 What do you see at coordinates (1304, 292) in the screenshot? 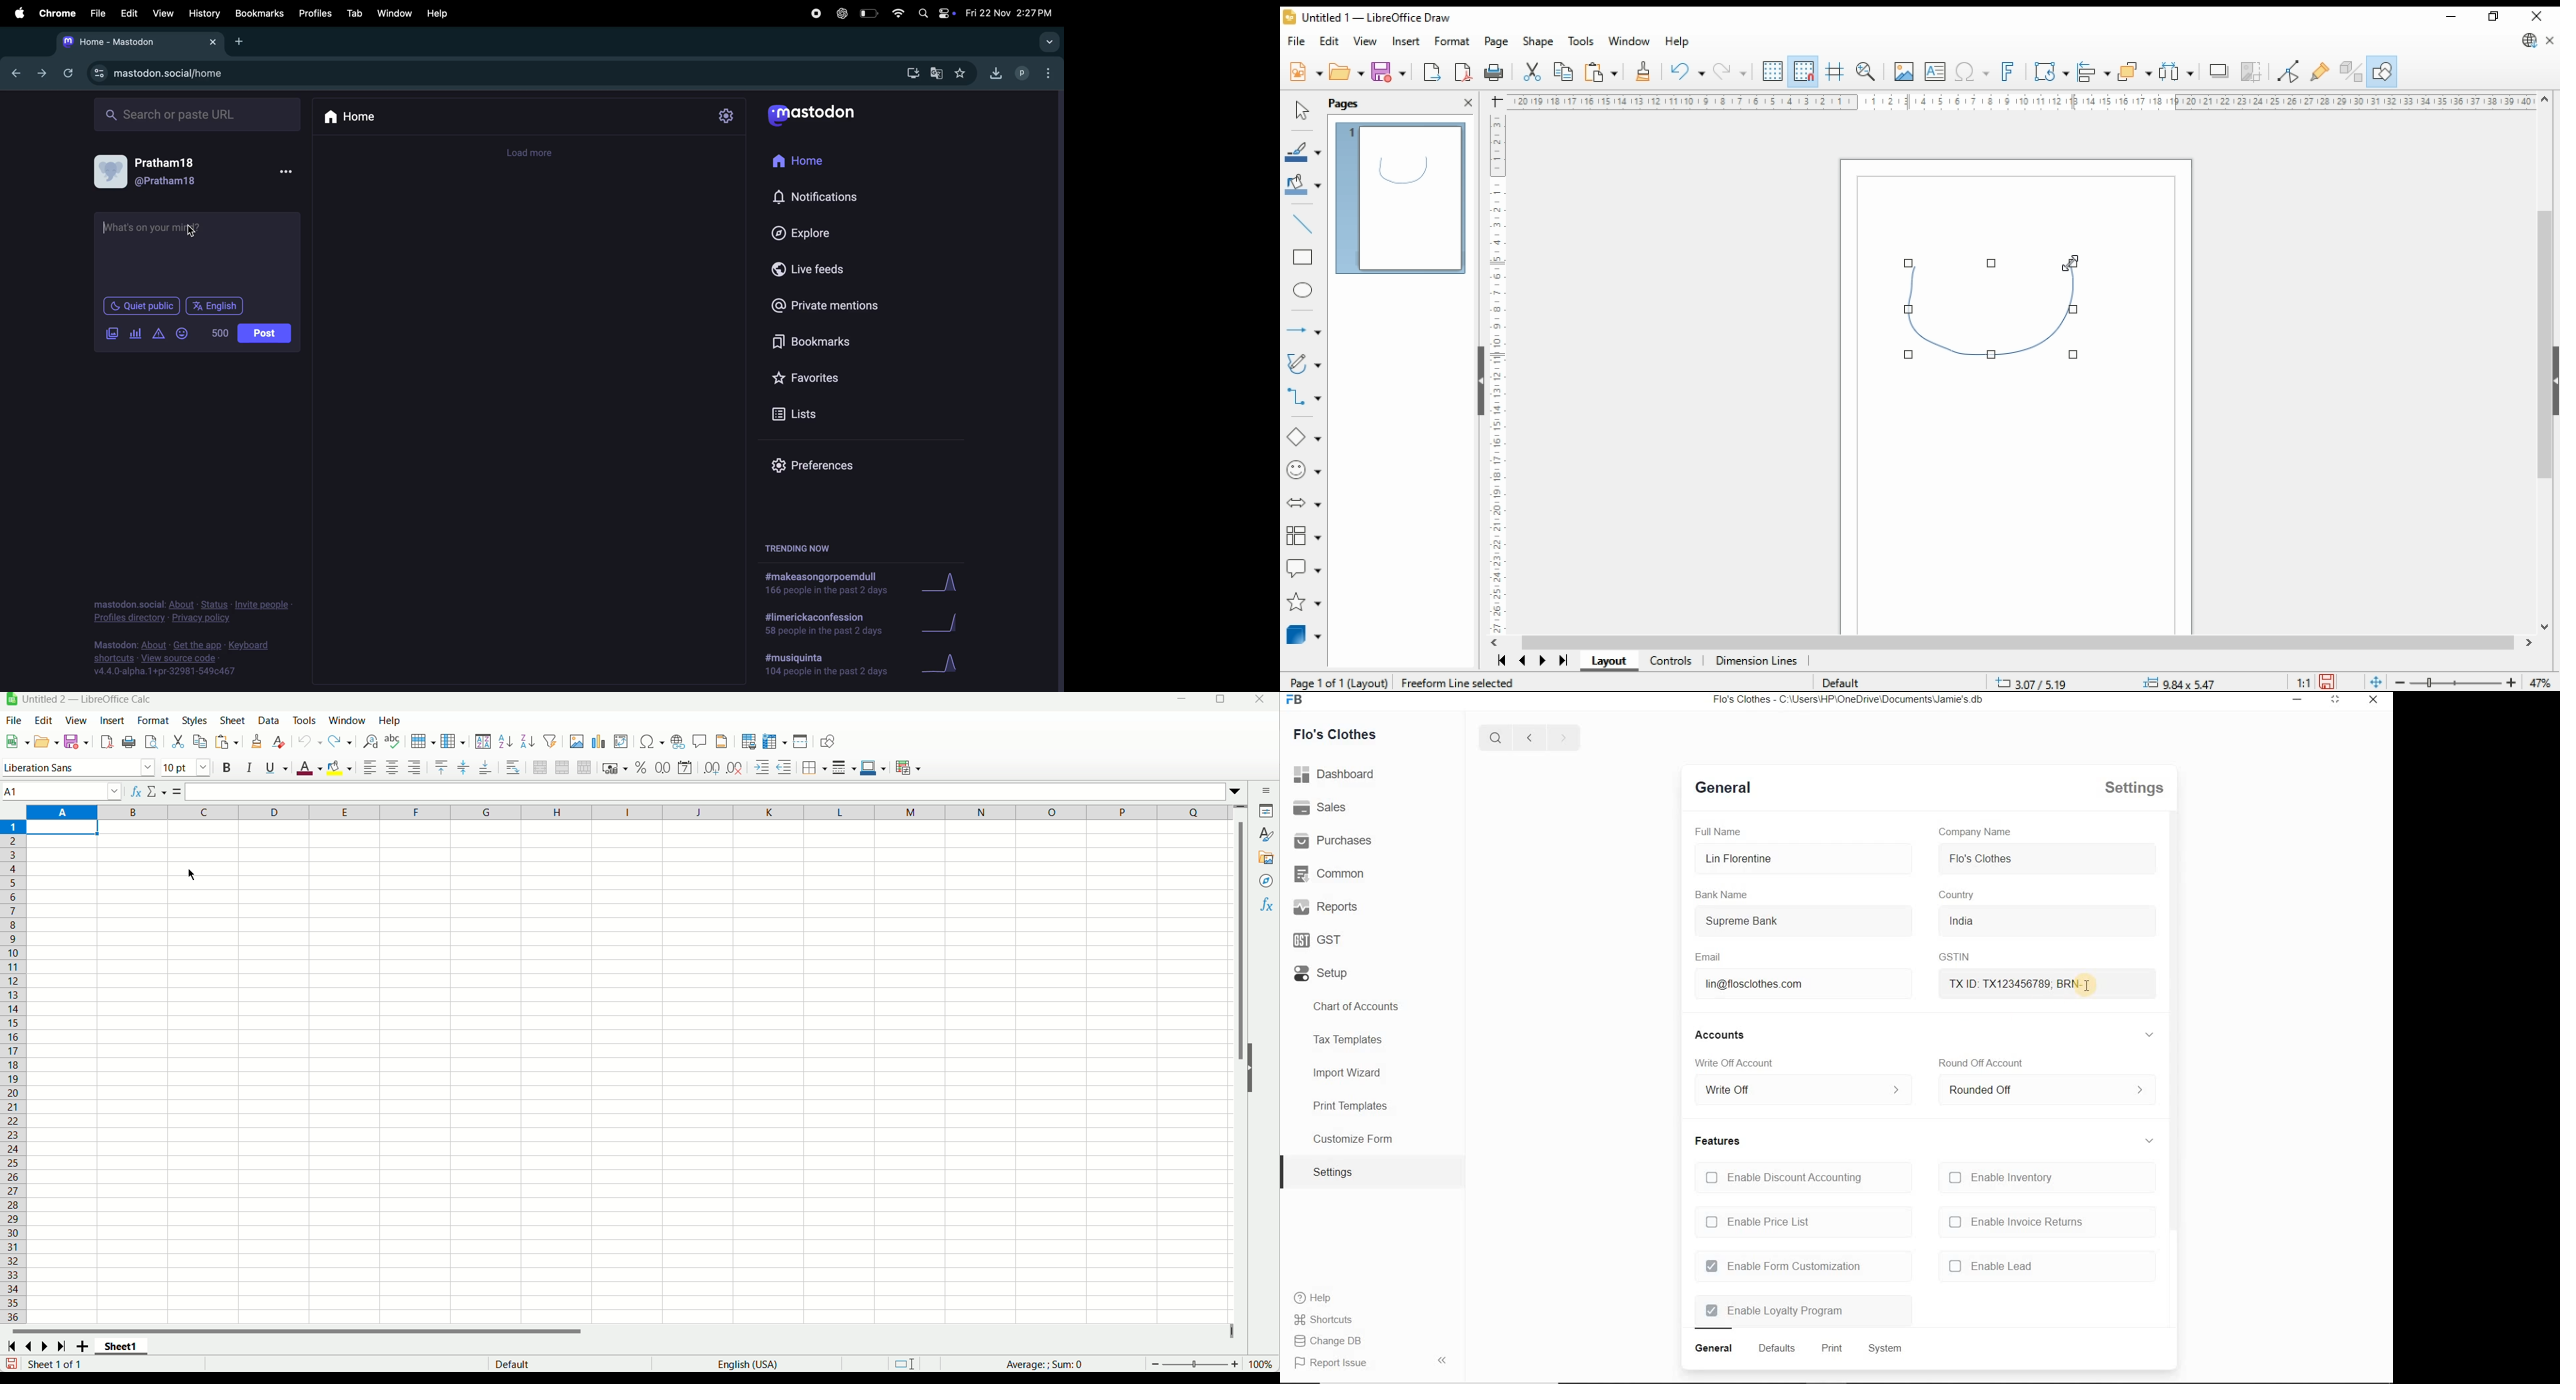
I see `ellipse` at bounding box center [1304, 292].